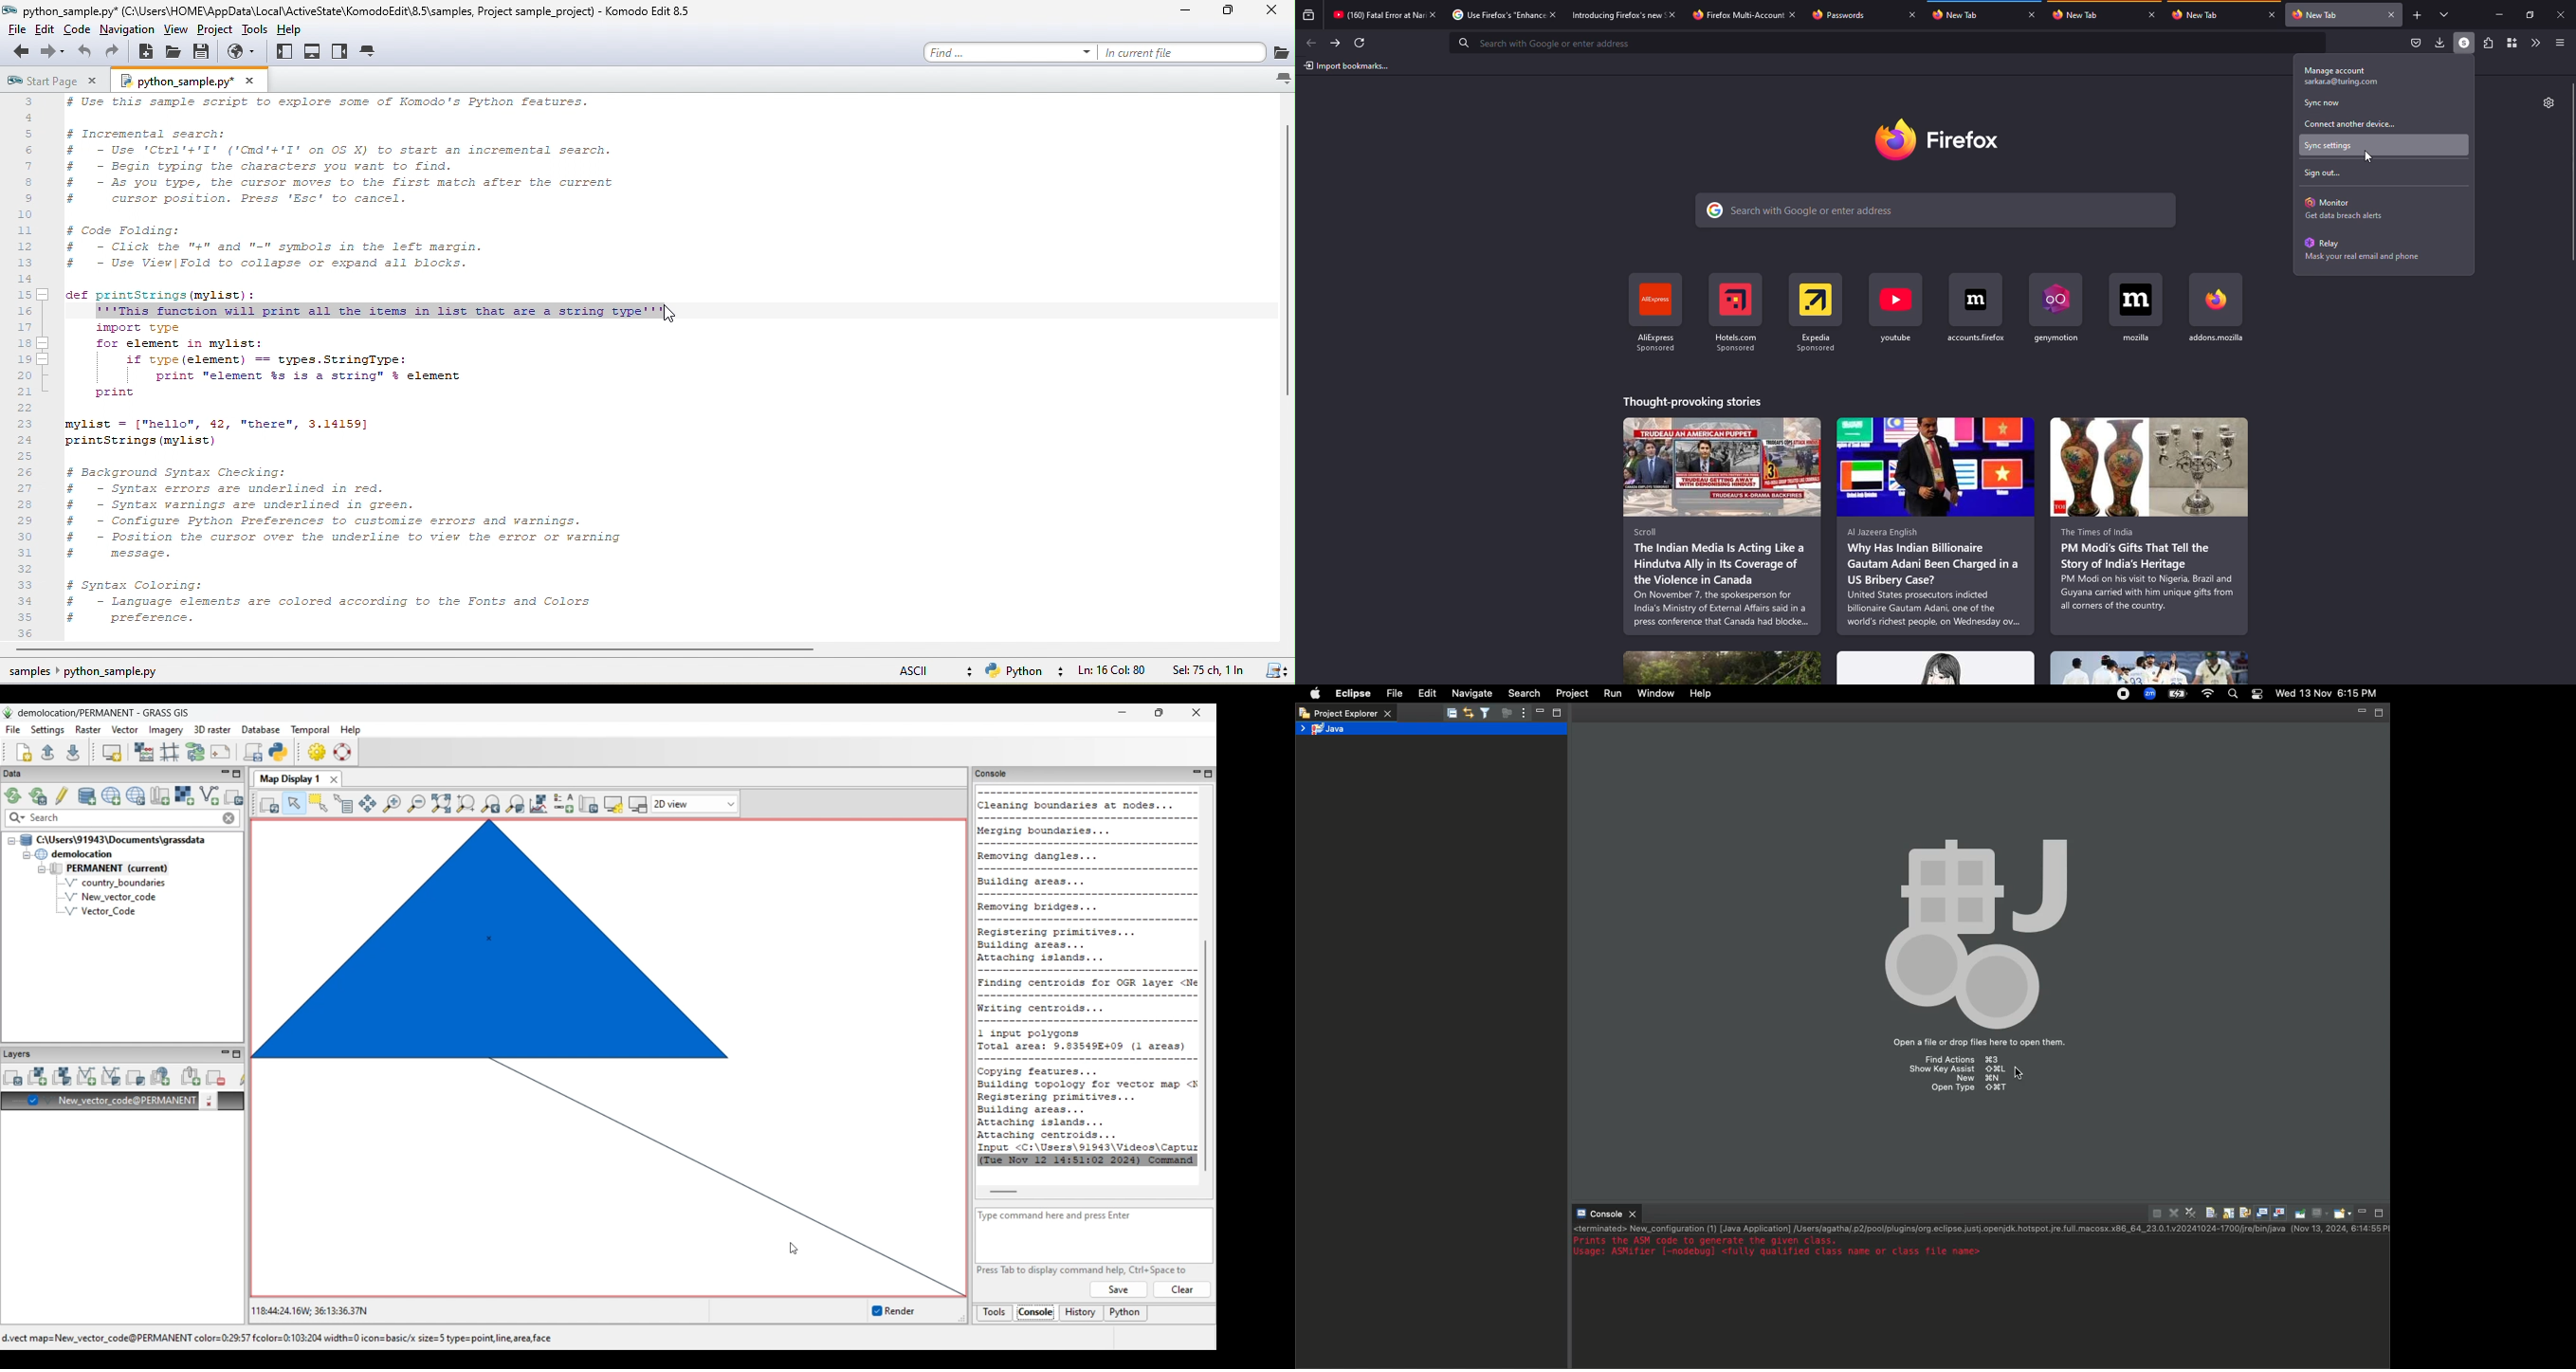 The width and height of the screenshot is (2576, 1372). I want to click on refresh, so click(1361, 43).